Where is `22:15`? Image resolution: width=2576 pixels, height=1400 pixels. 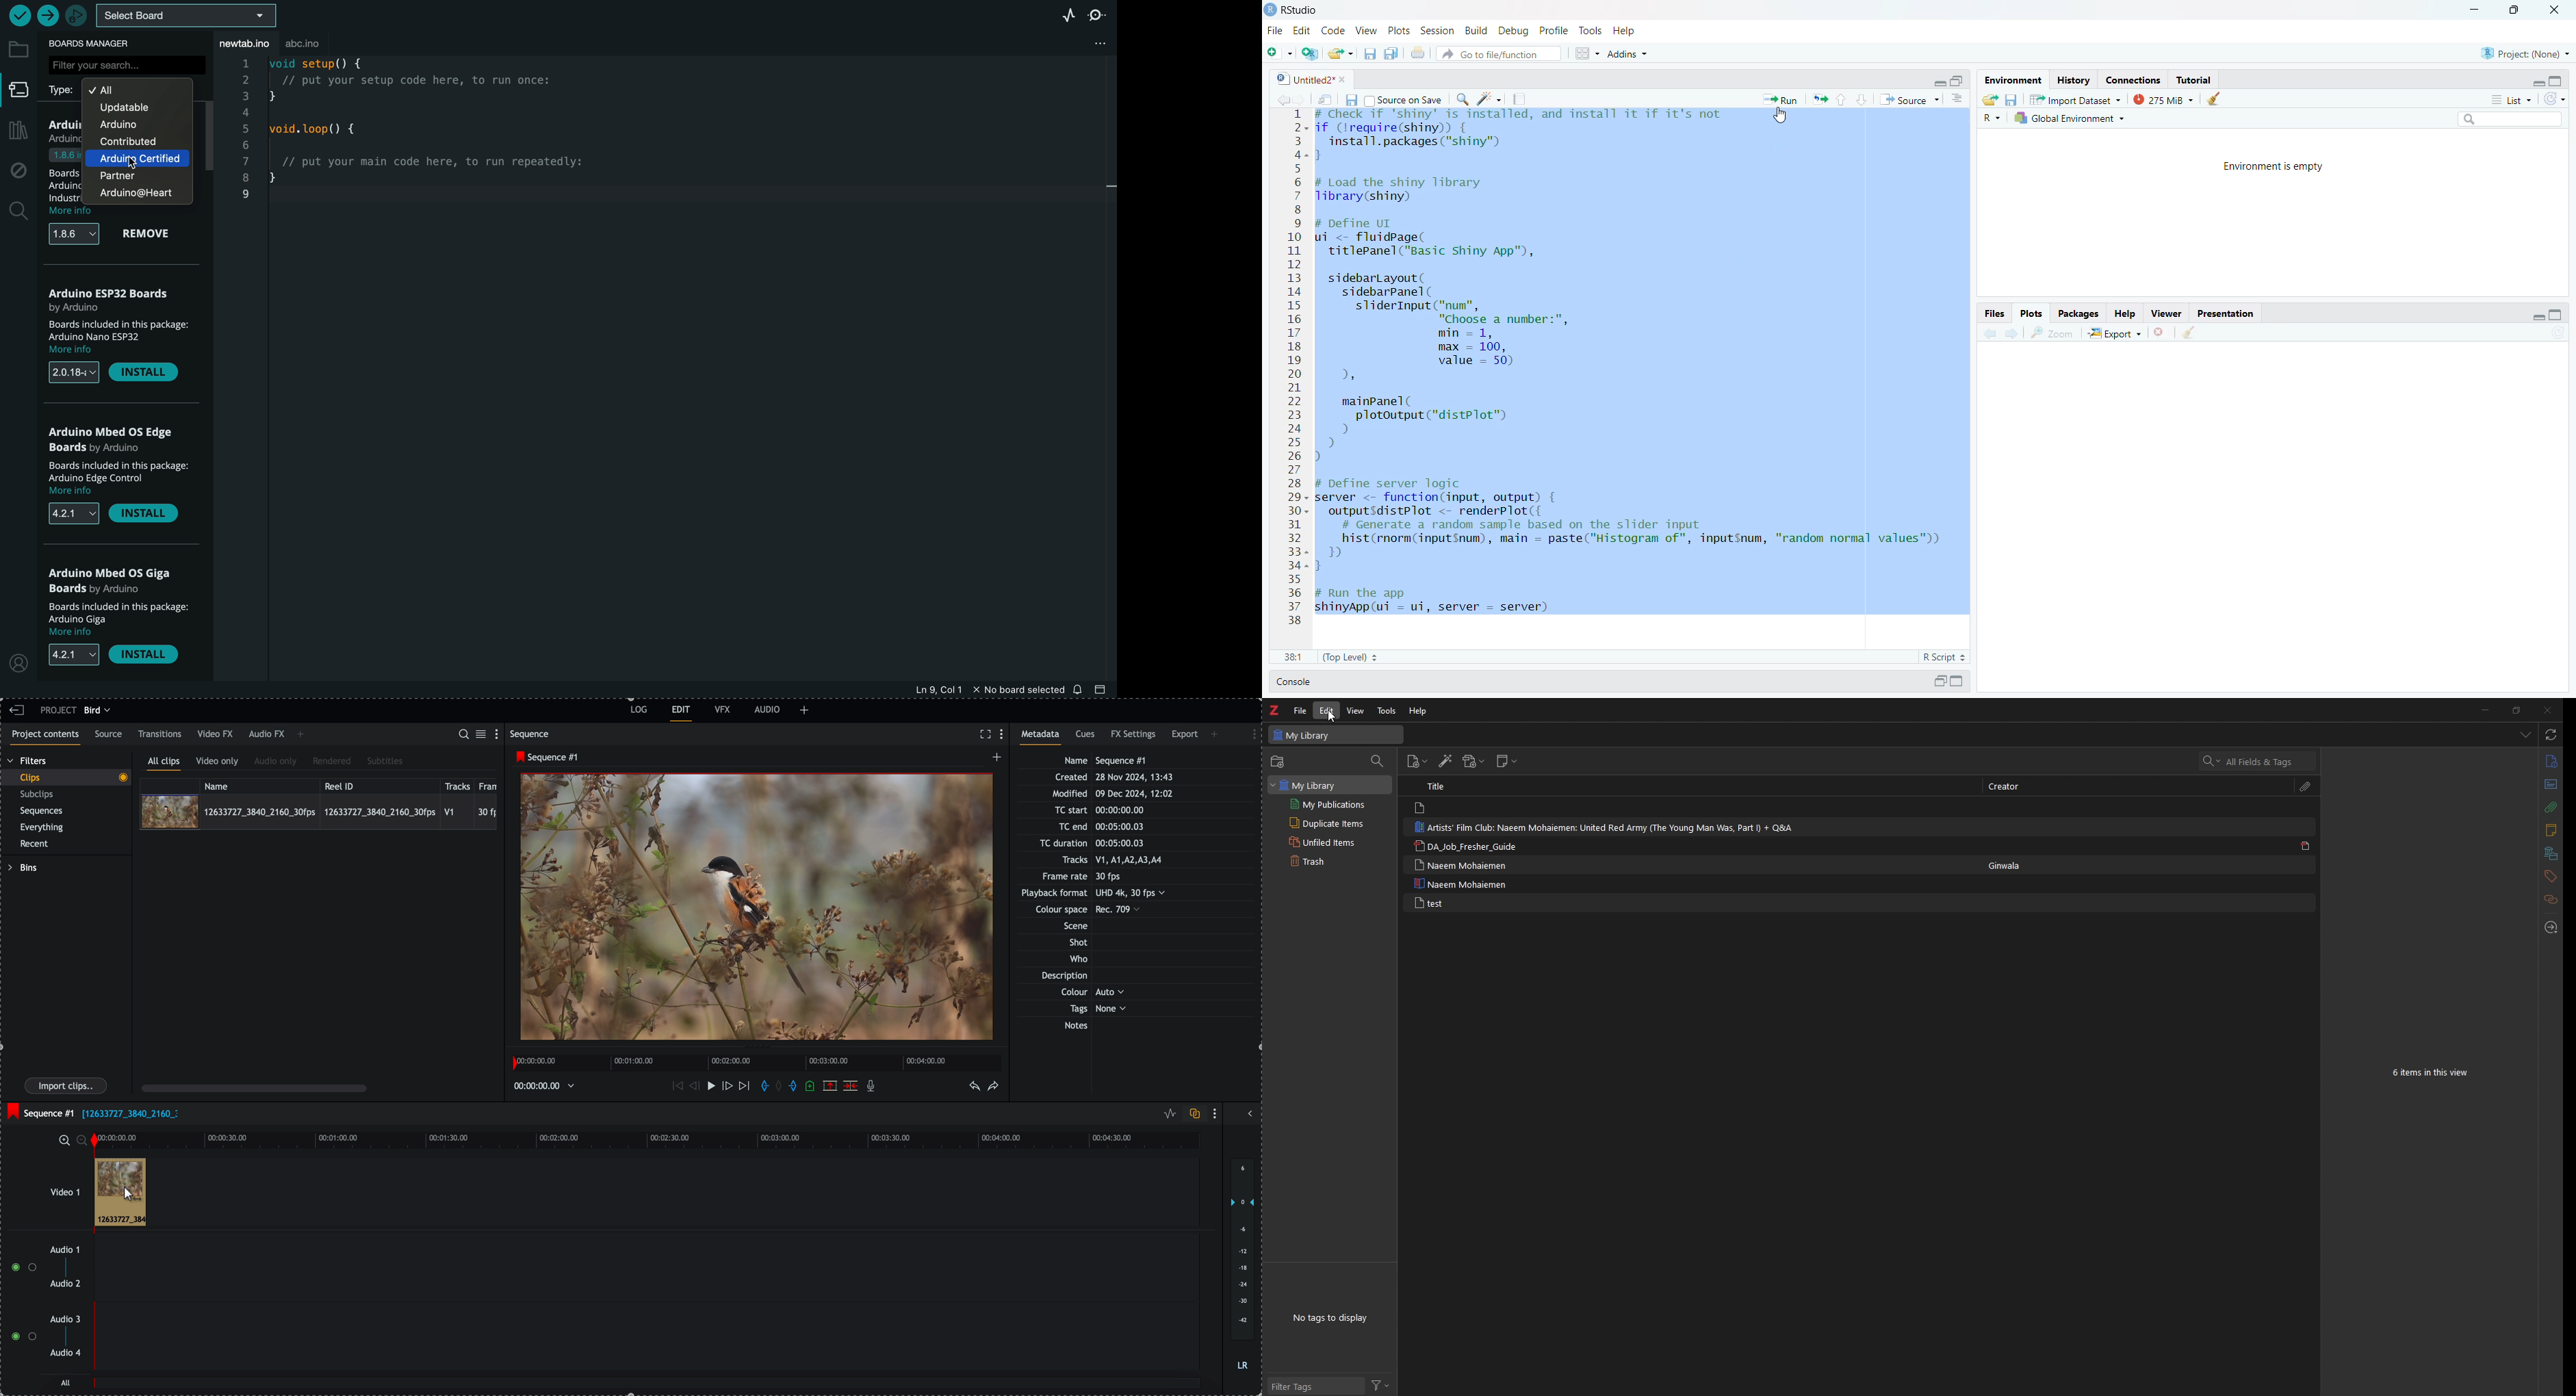 22:15 is located at coordinates (1293, 657).